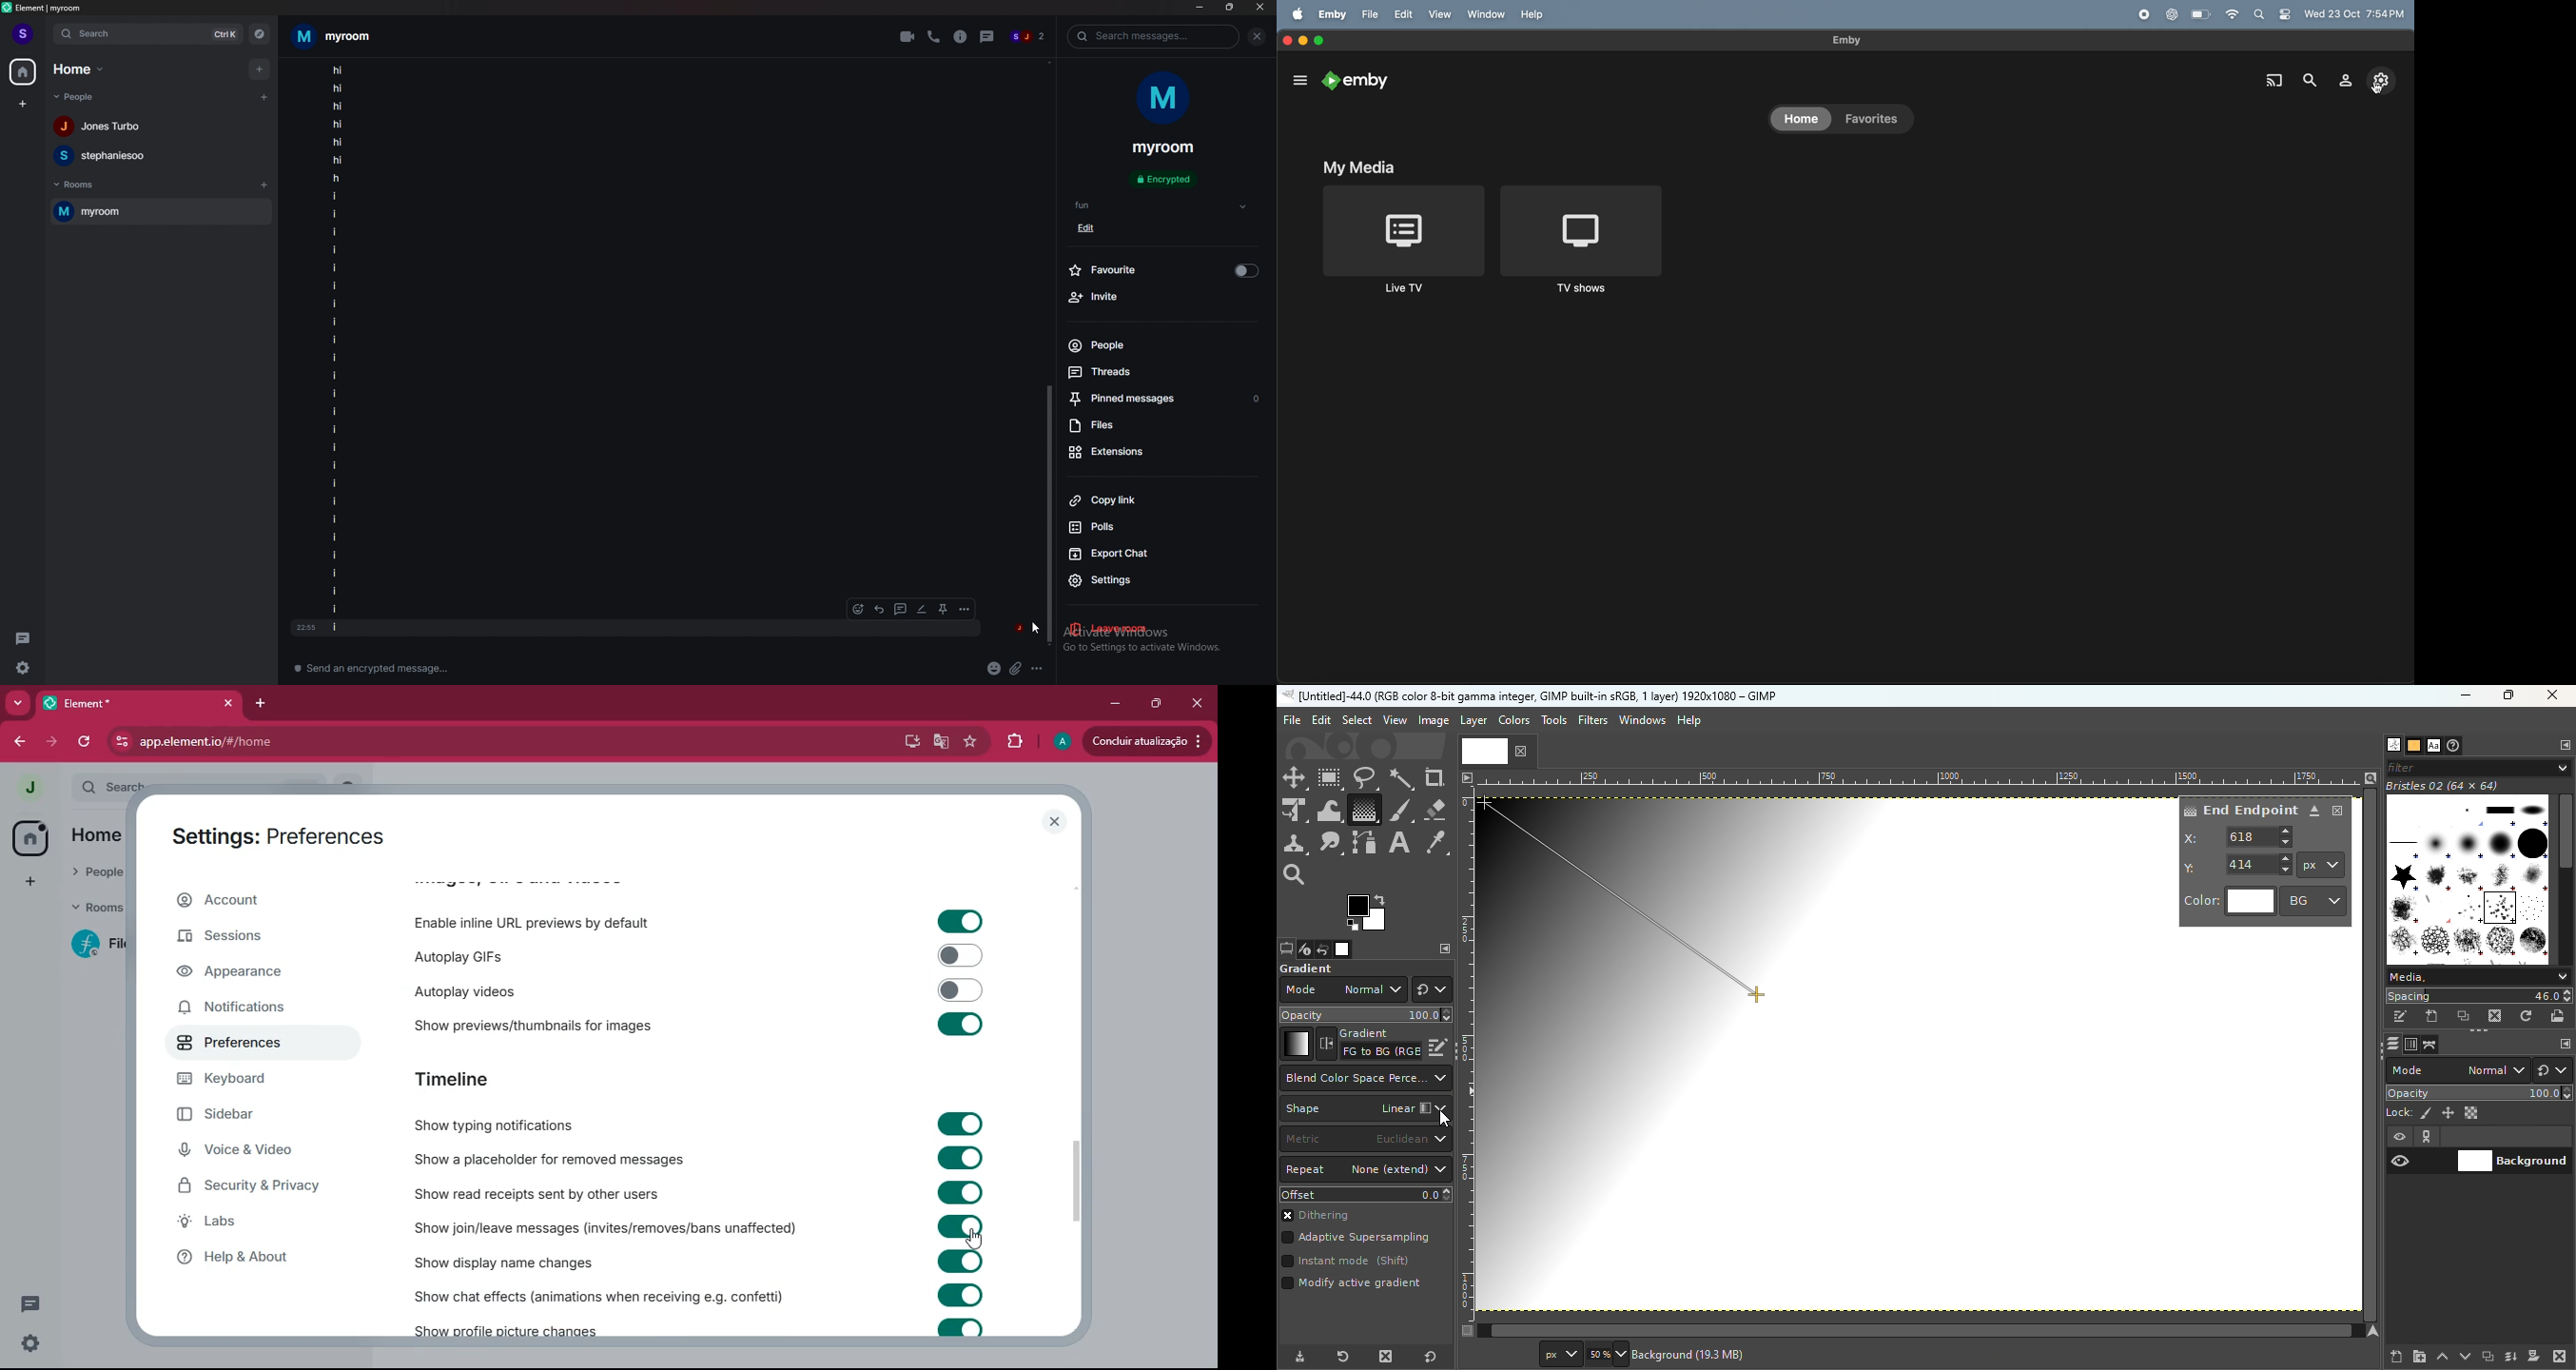 The height and width of the screenshot is (1372, 2576). Describe the element at coordinates (2477, 977) in the screenshot. I see `Media` at that location.